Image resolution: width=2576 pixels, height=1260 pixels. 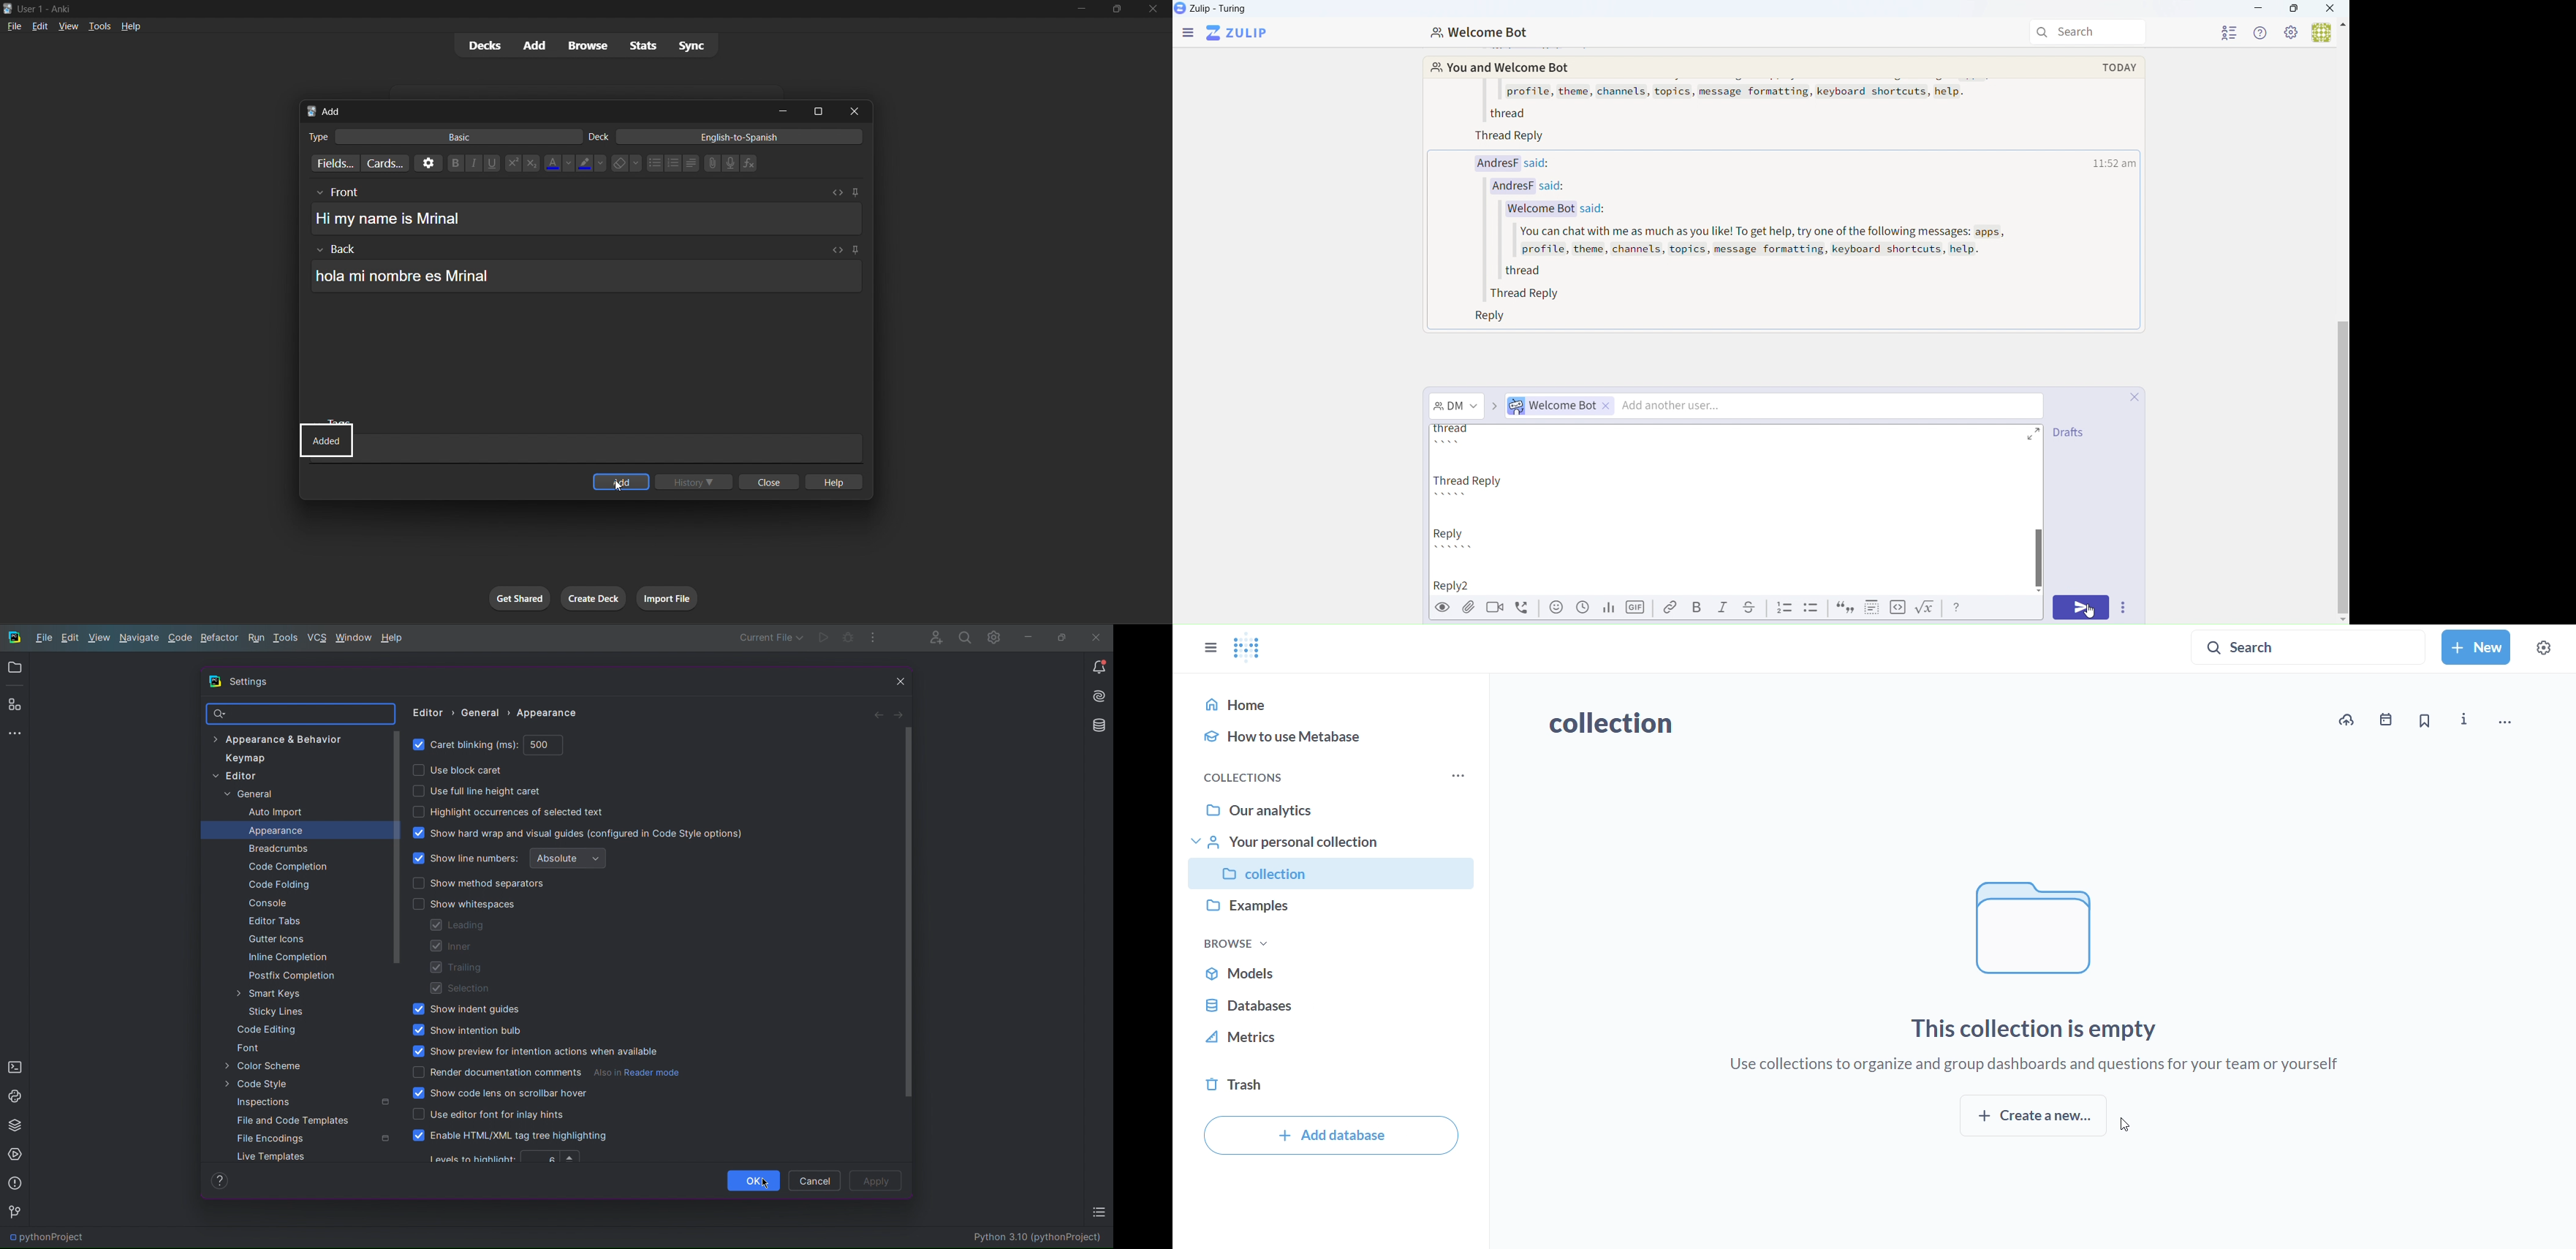 What do you see at coordinates (835, 480) in the screenshot?
I see `help` at bounding box center [835, 480].